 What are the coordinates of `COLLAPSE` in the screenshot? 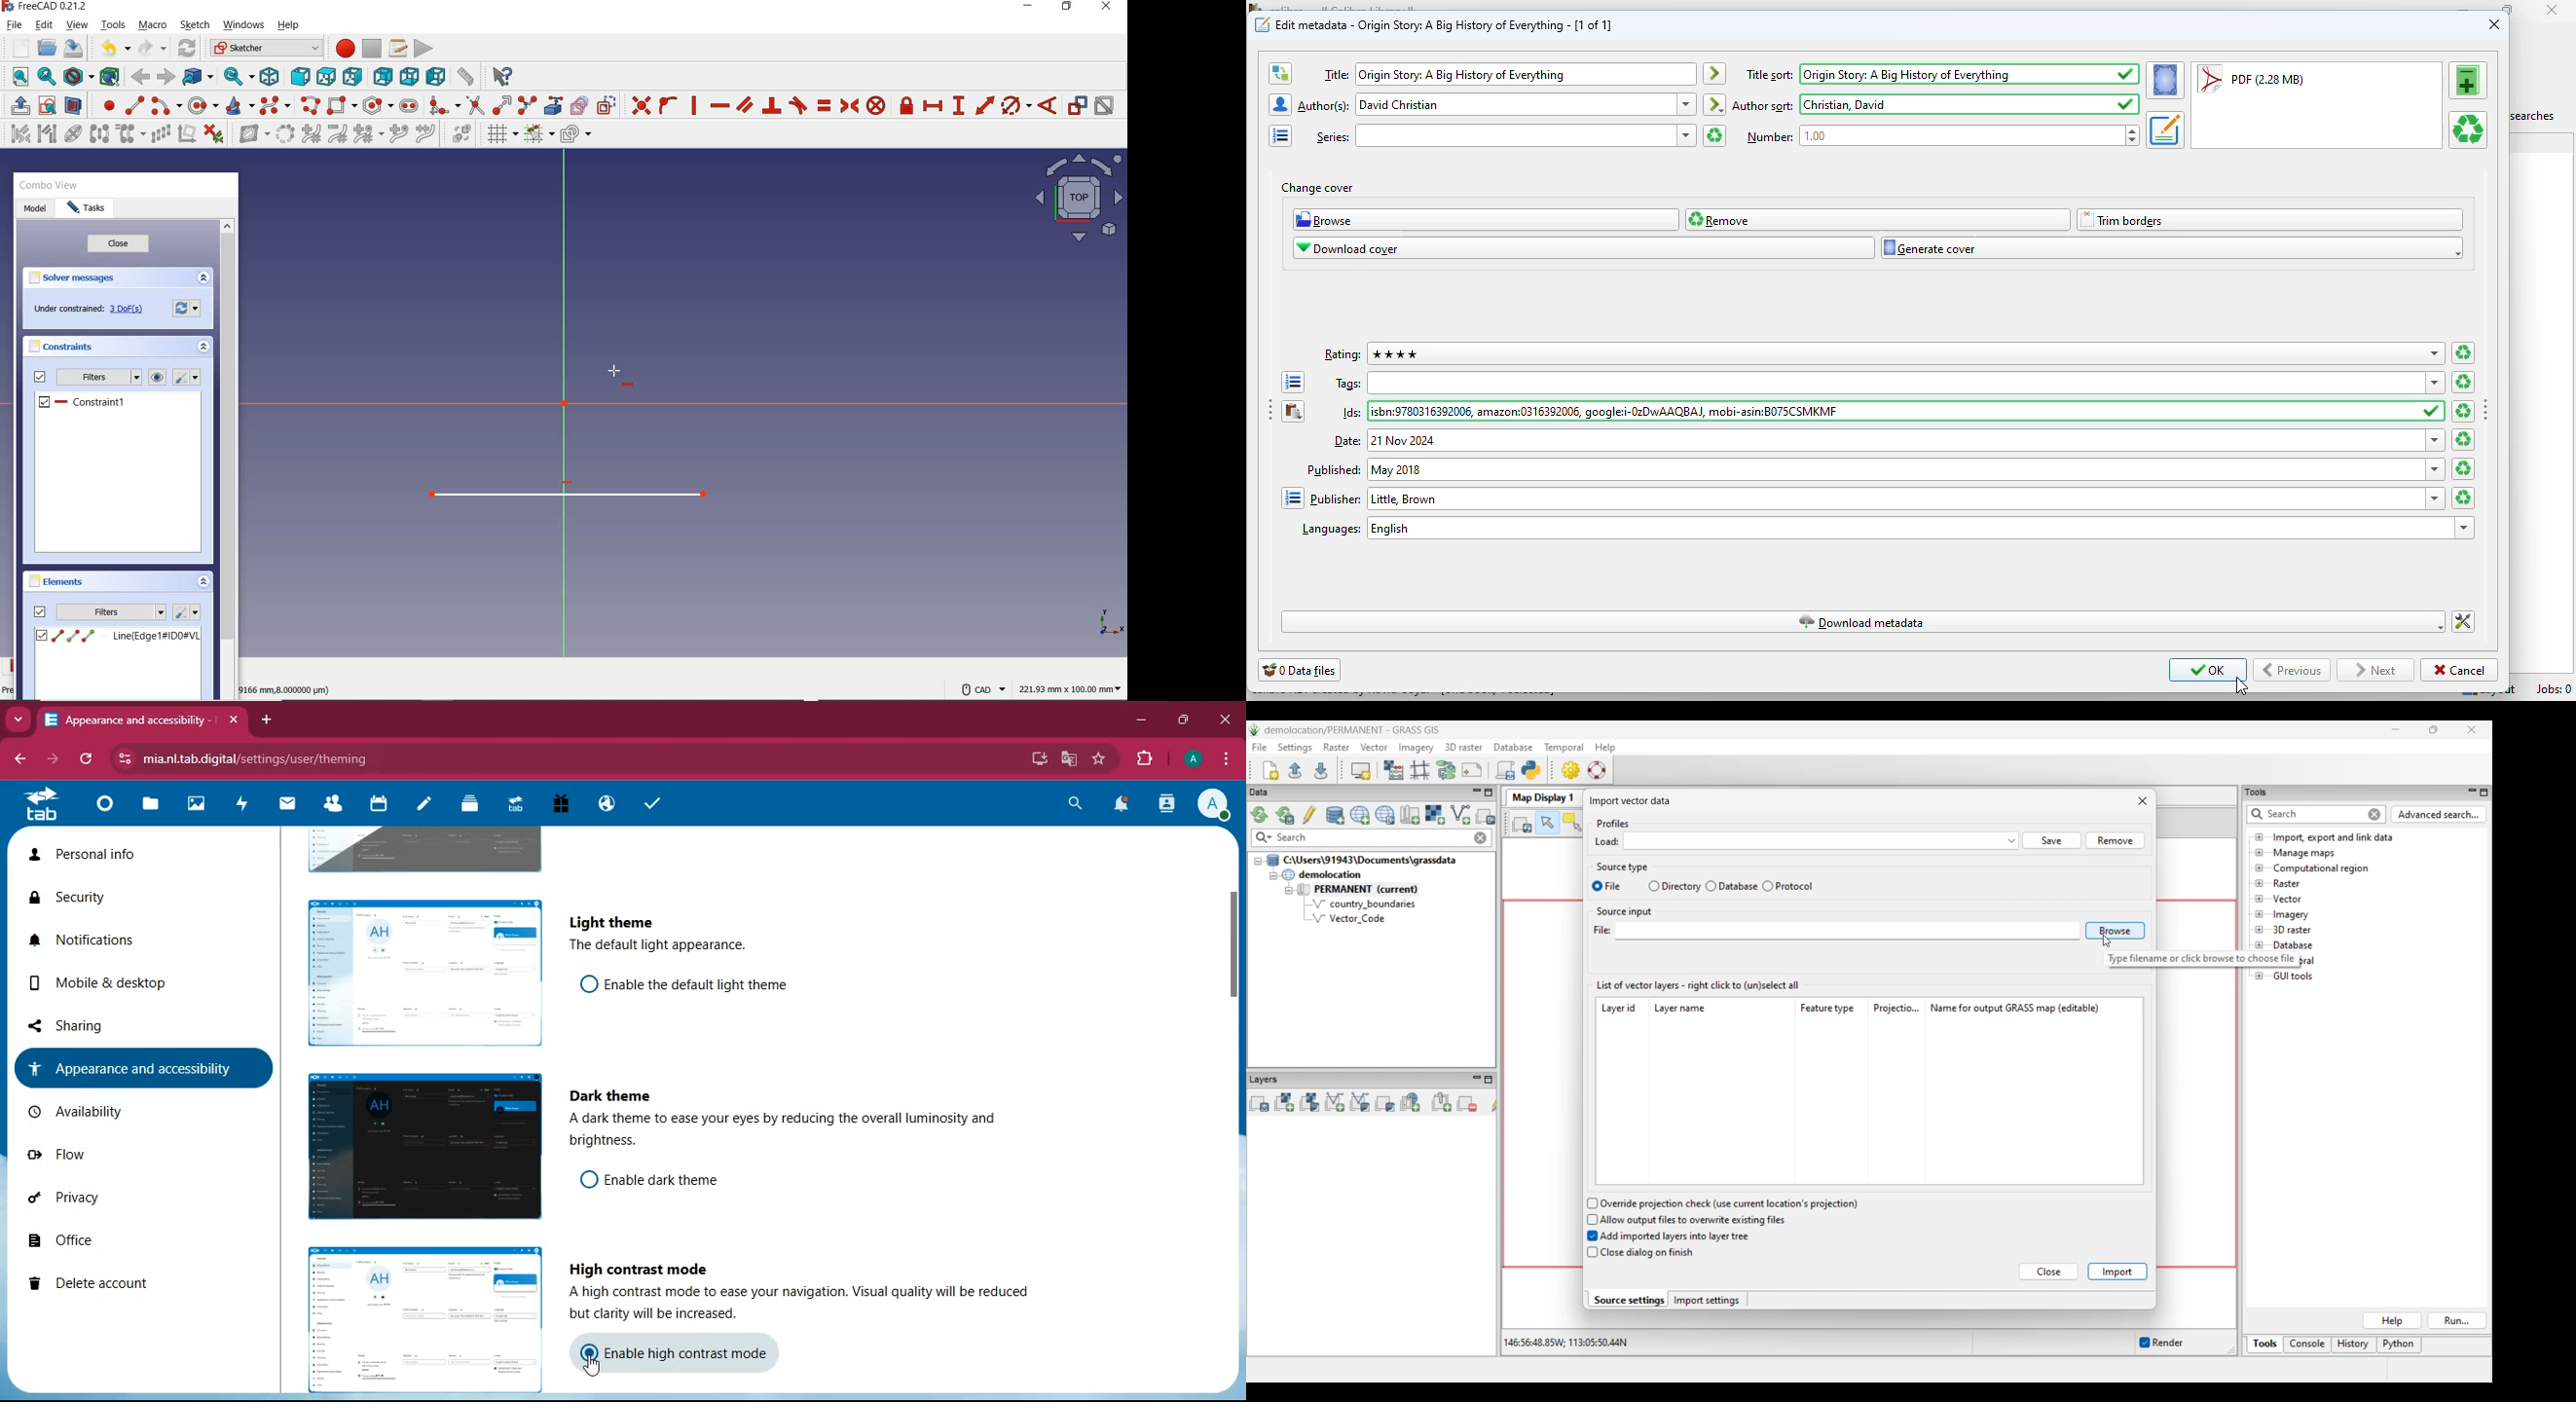 It's located at (203, 346).